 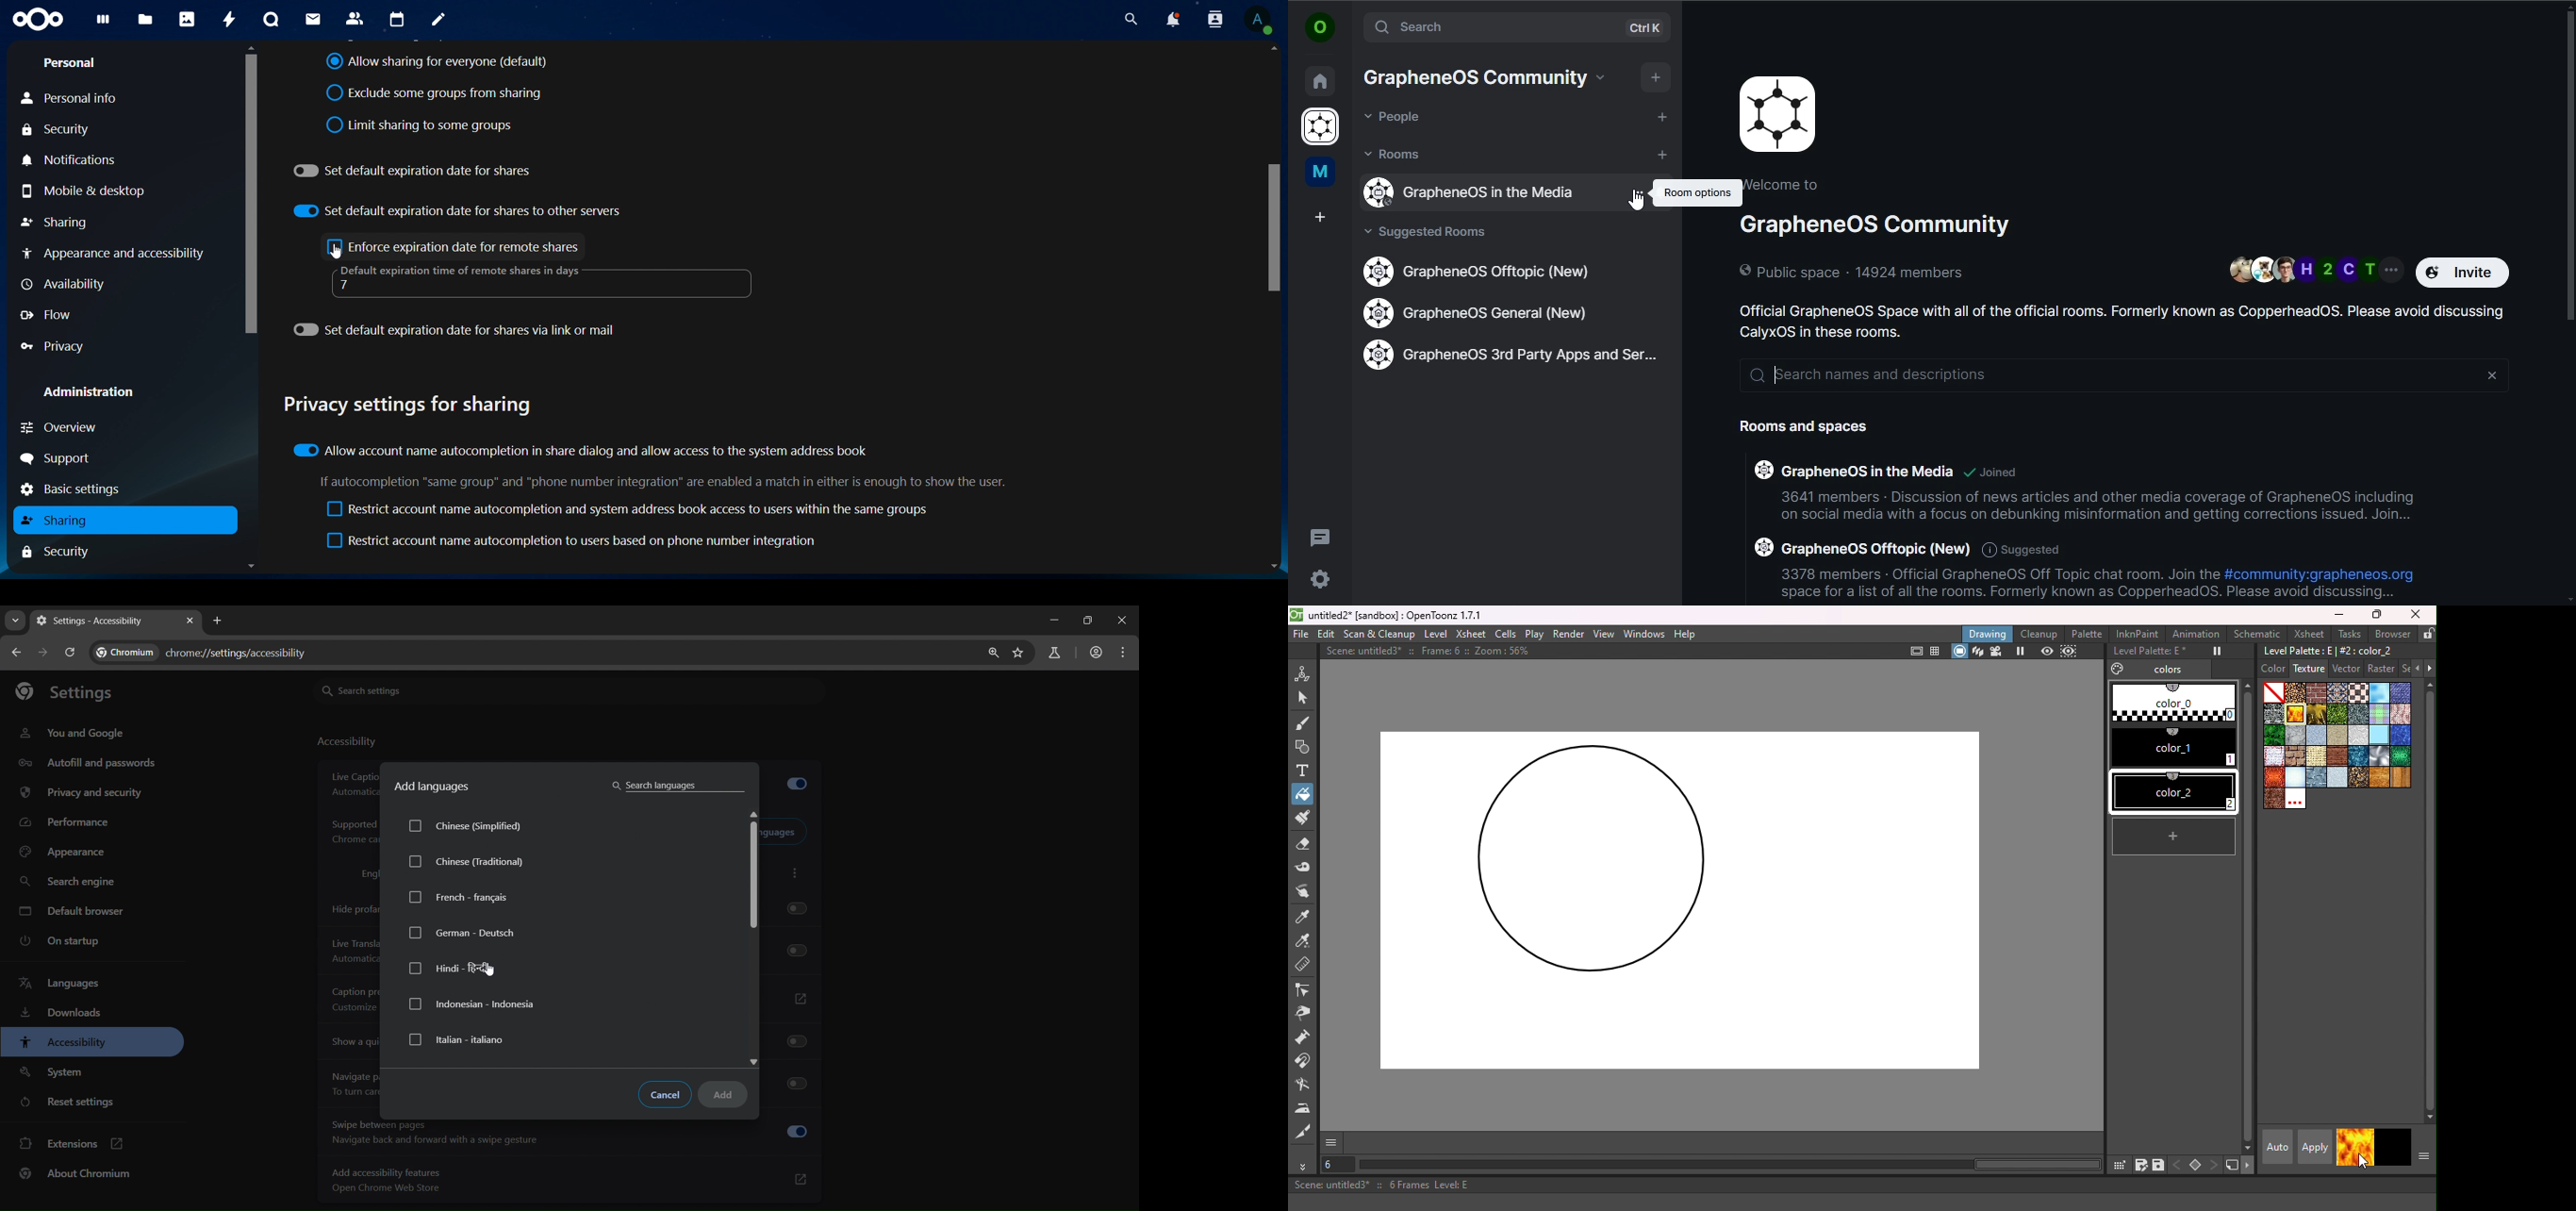 What do you see at coordinates (1320, 537) in the screenshot?
I see `threads` at bounding box center [1320, 537].